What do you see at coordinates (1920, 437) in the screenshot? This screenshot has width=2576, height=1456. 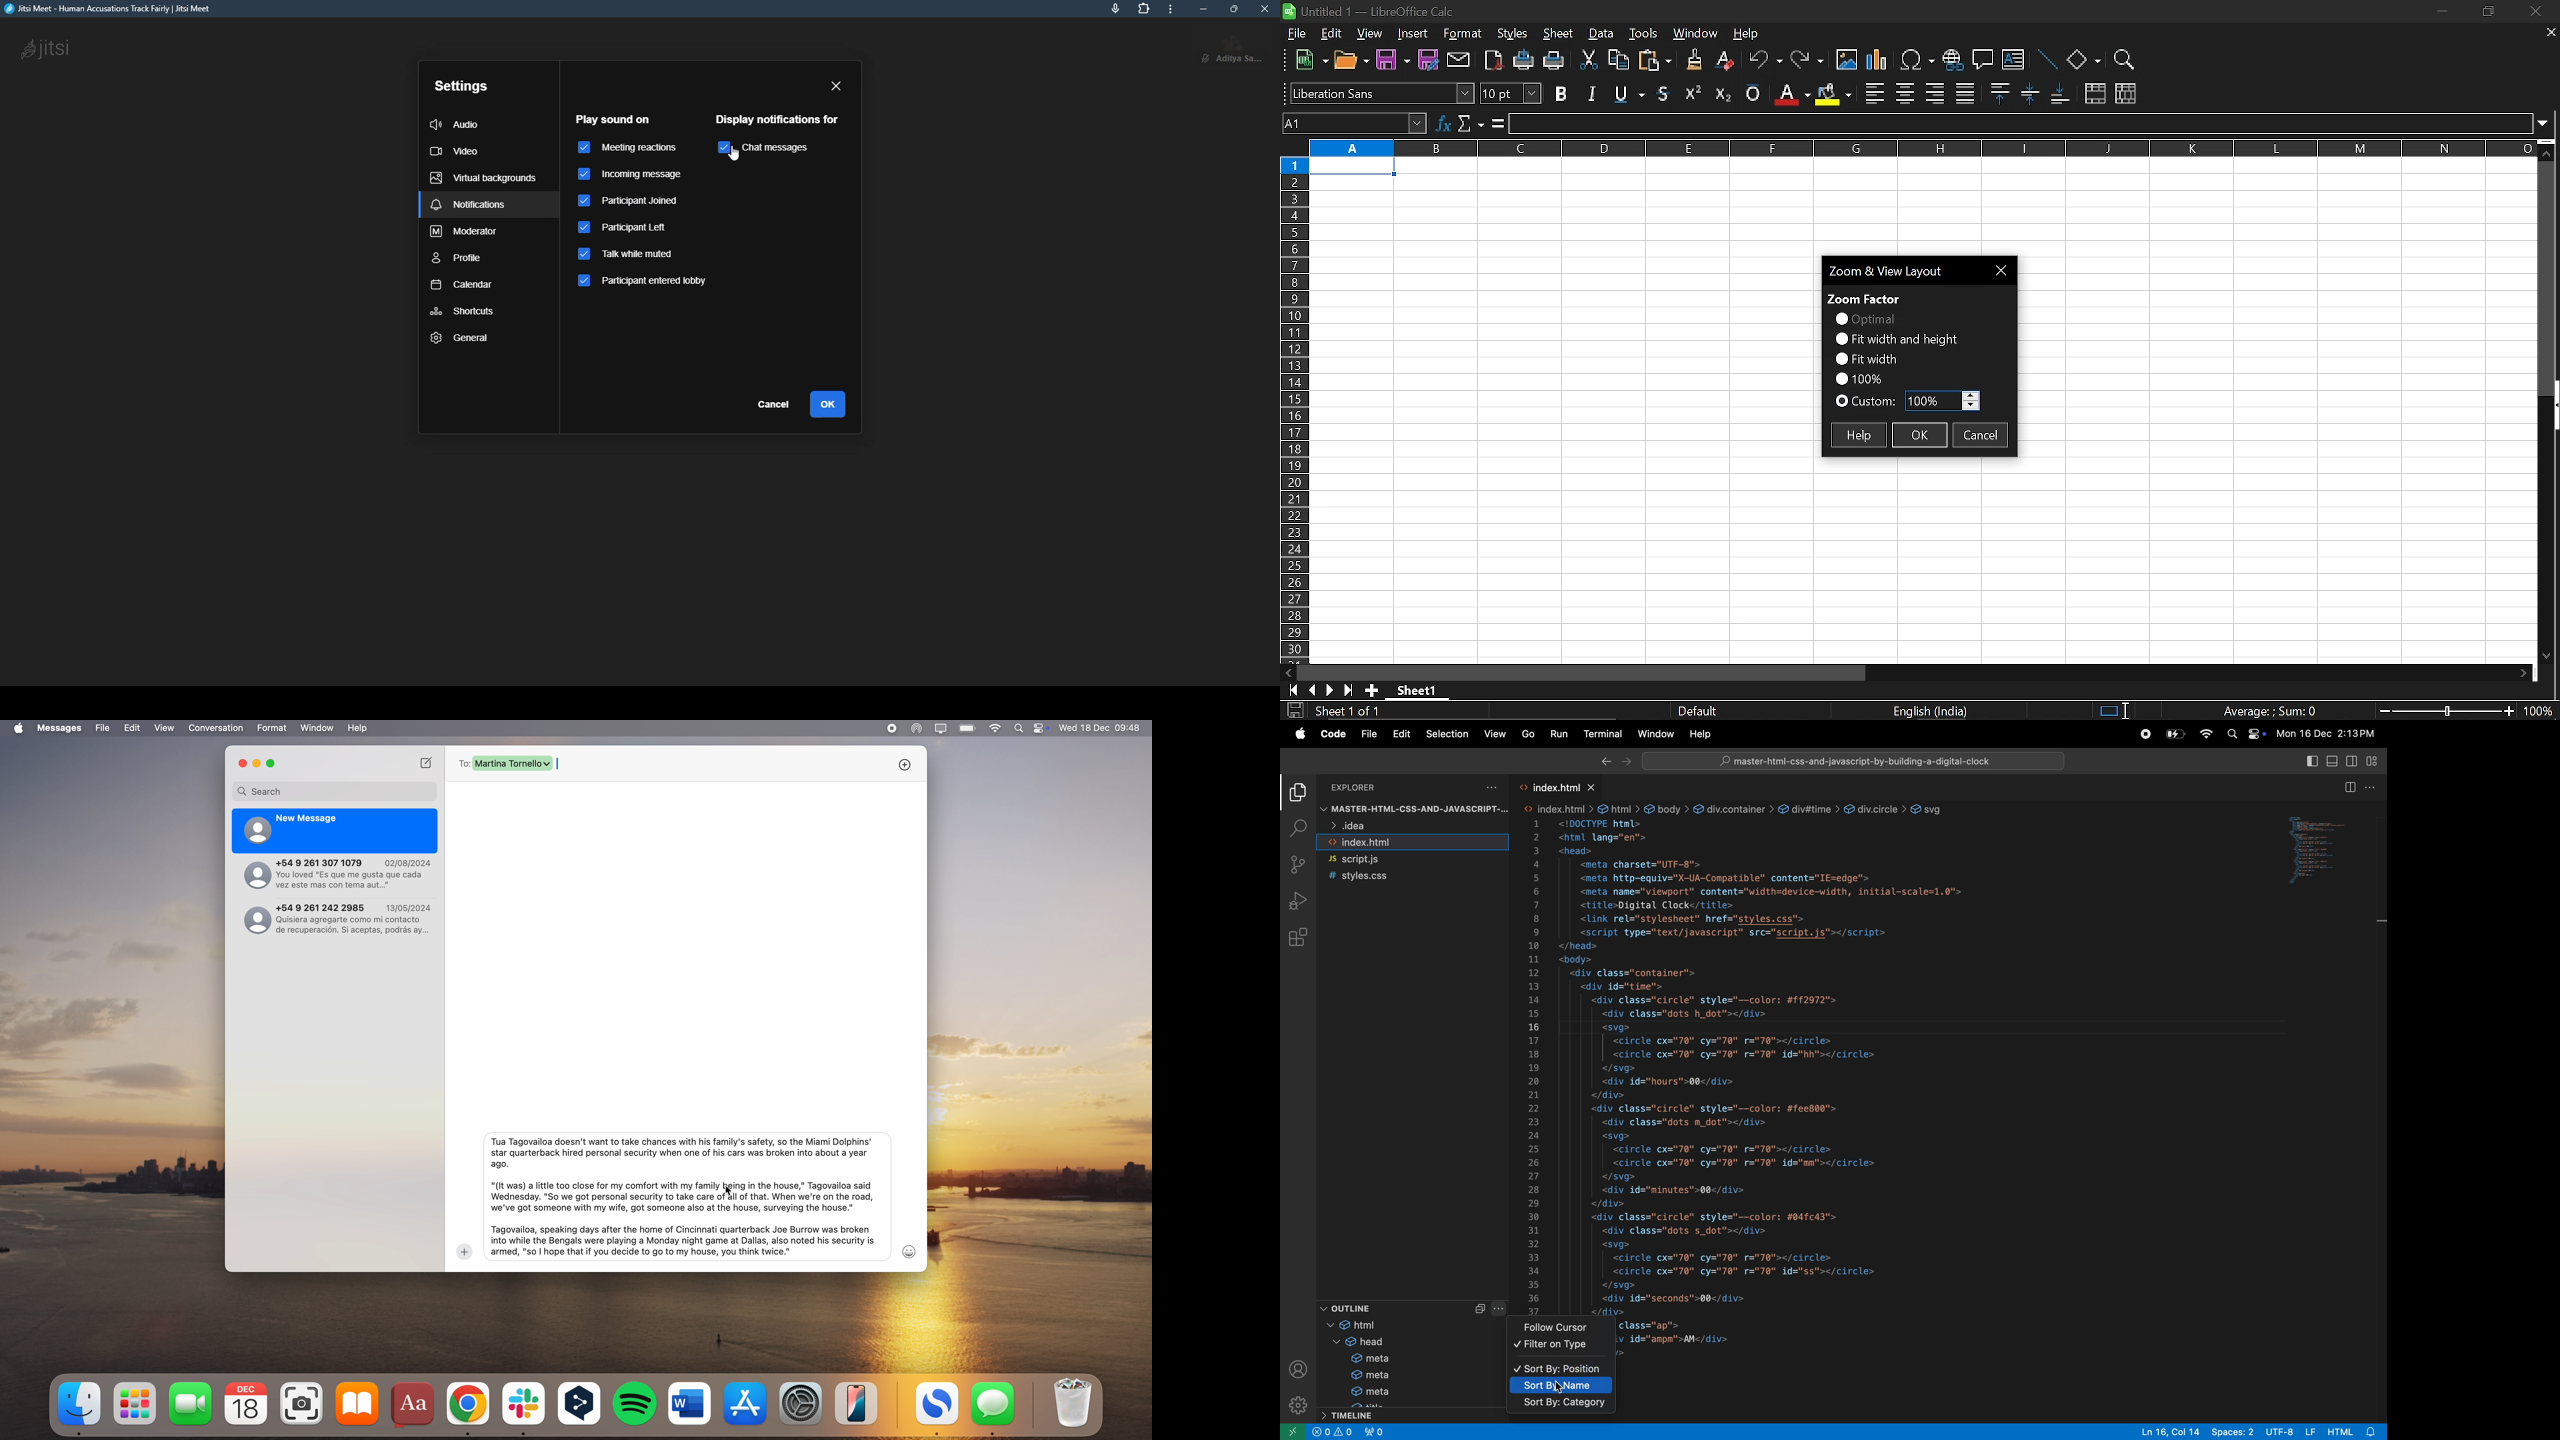 I see `ok` at bounding box center [1920, 437].